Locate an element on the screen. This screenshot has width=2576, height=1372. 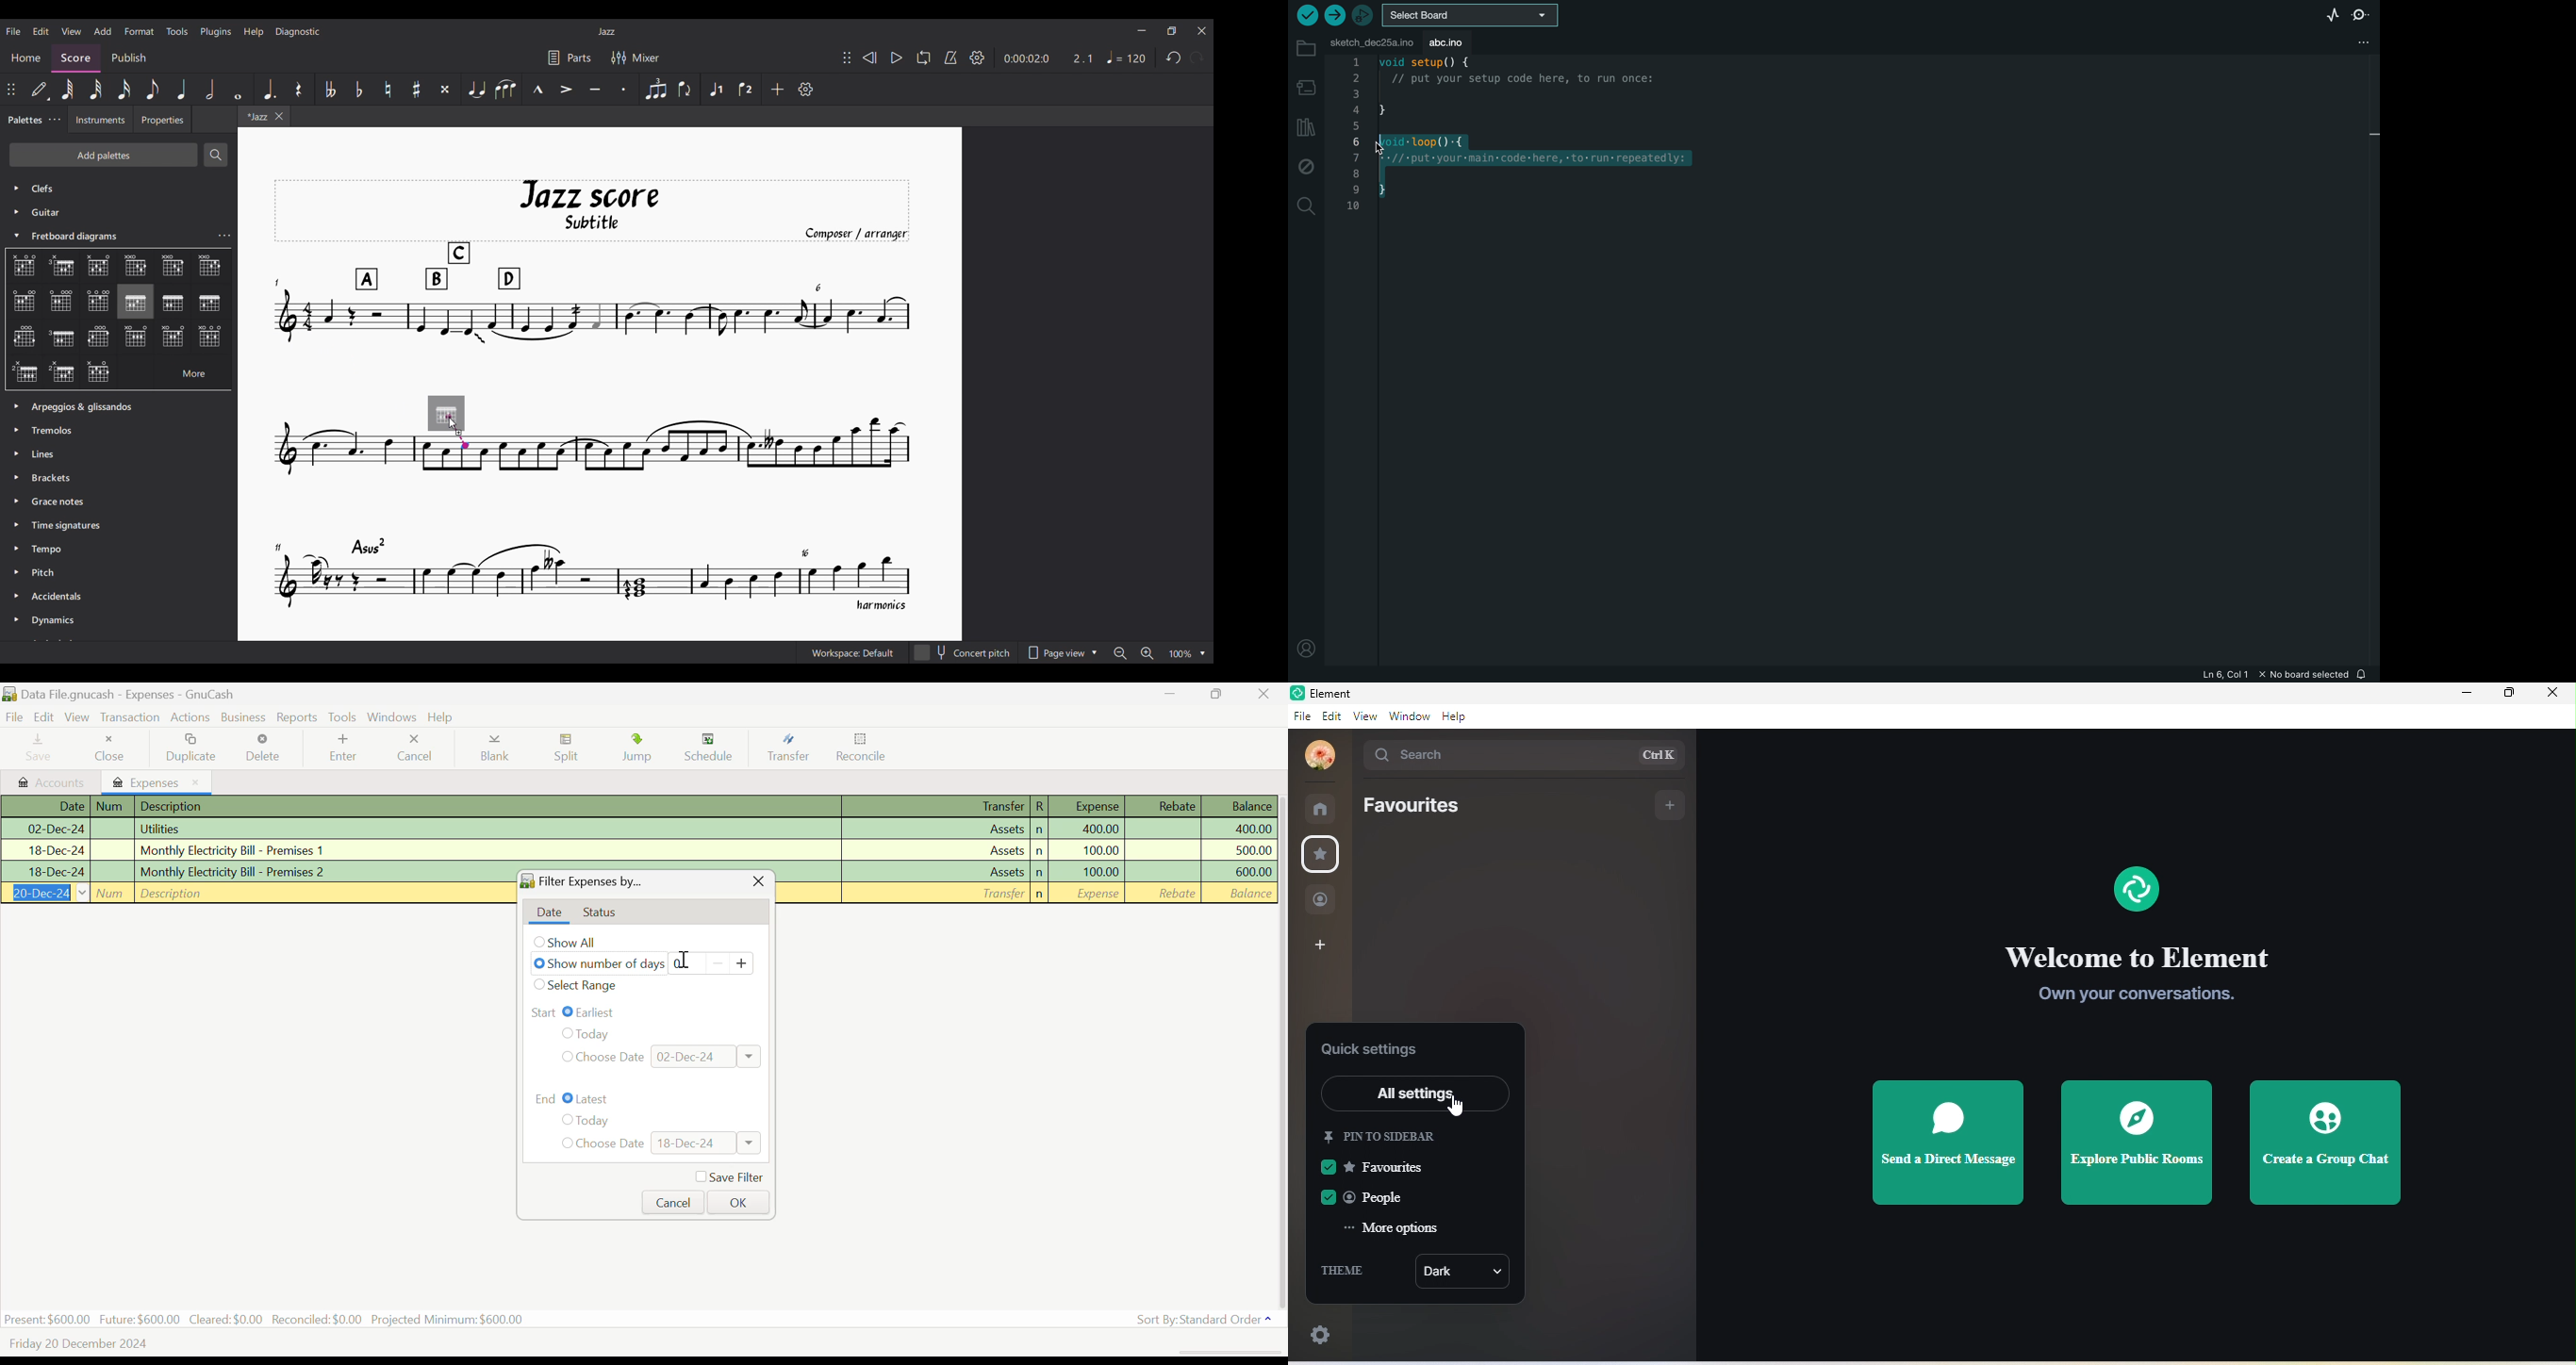
Help menu is located at coordinates (254, 32).